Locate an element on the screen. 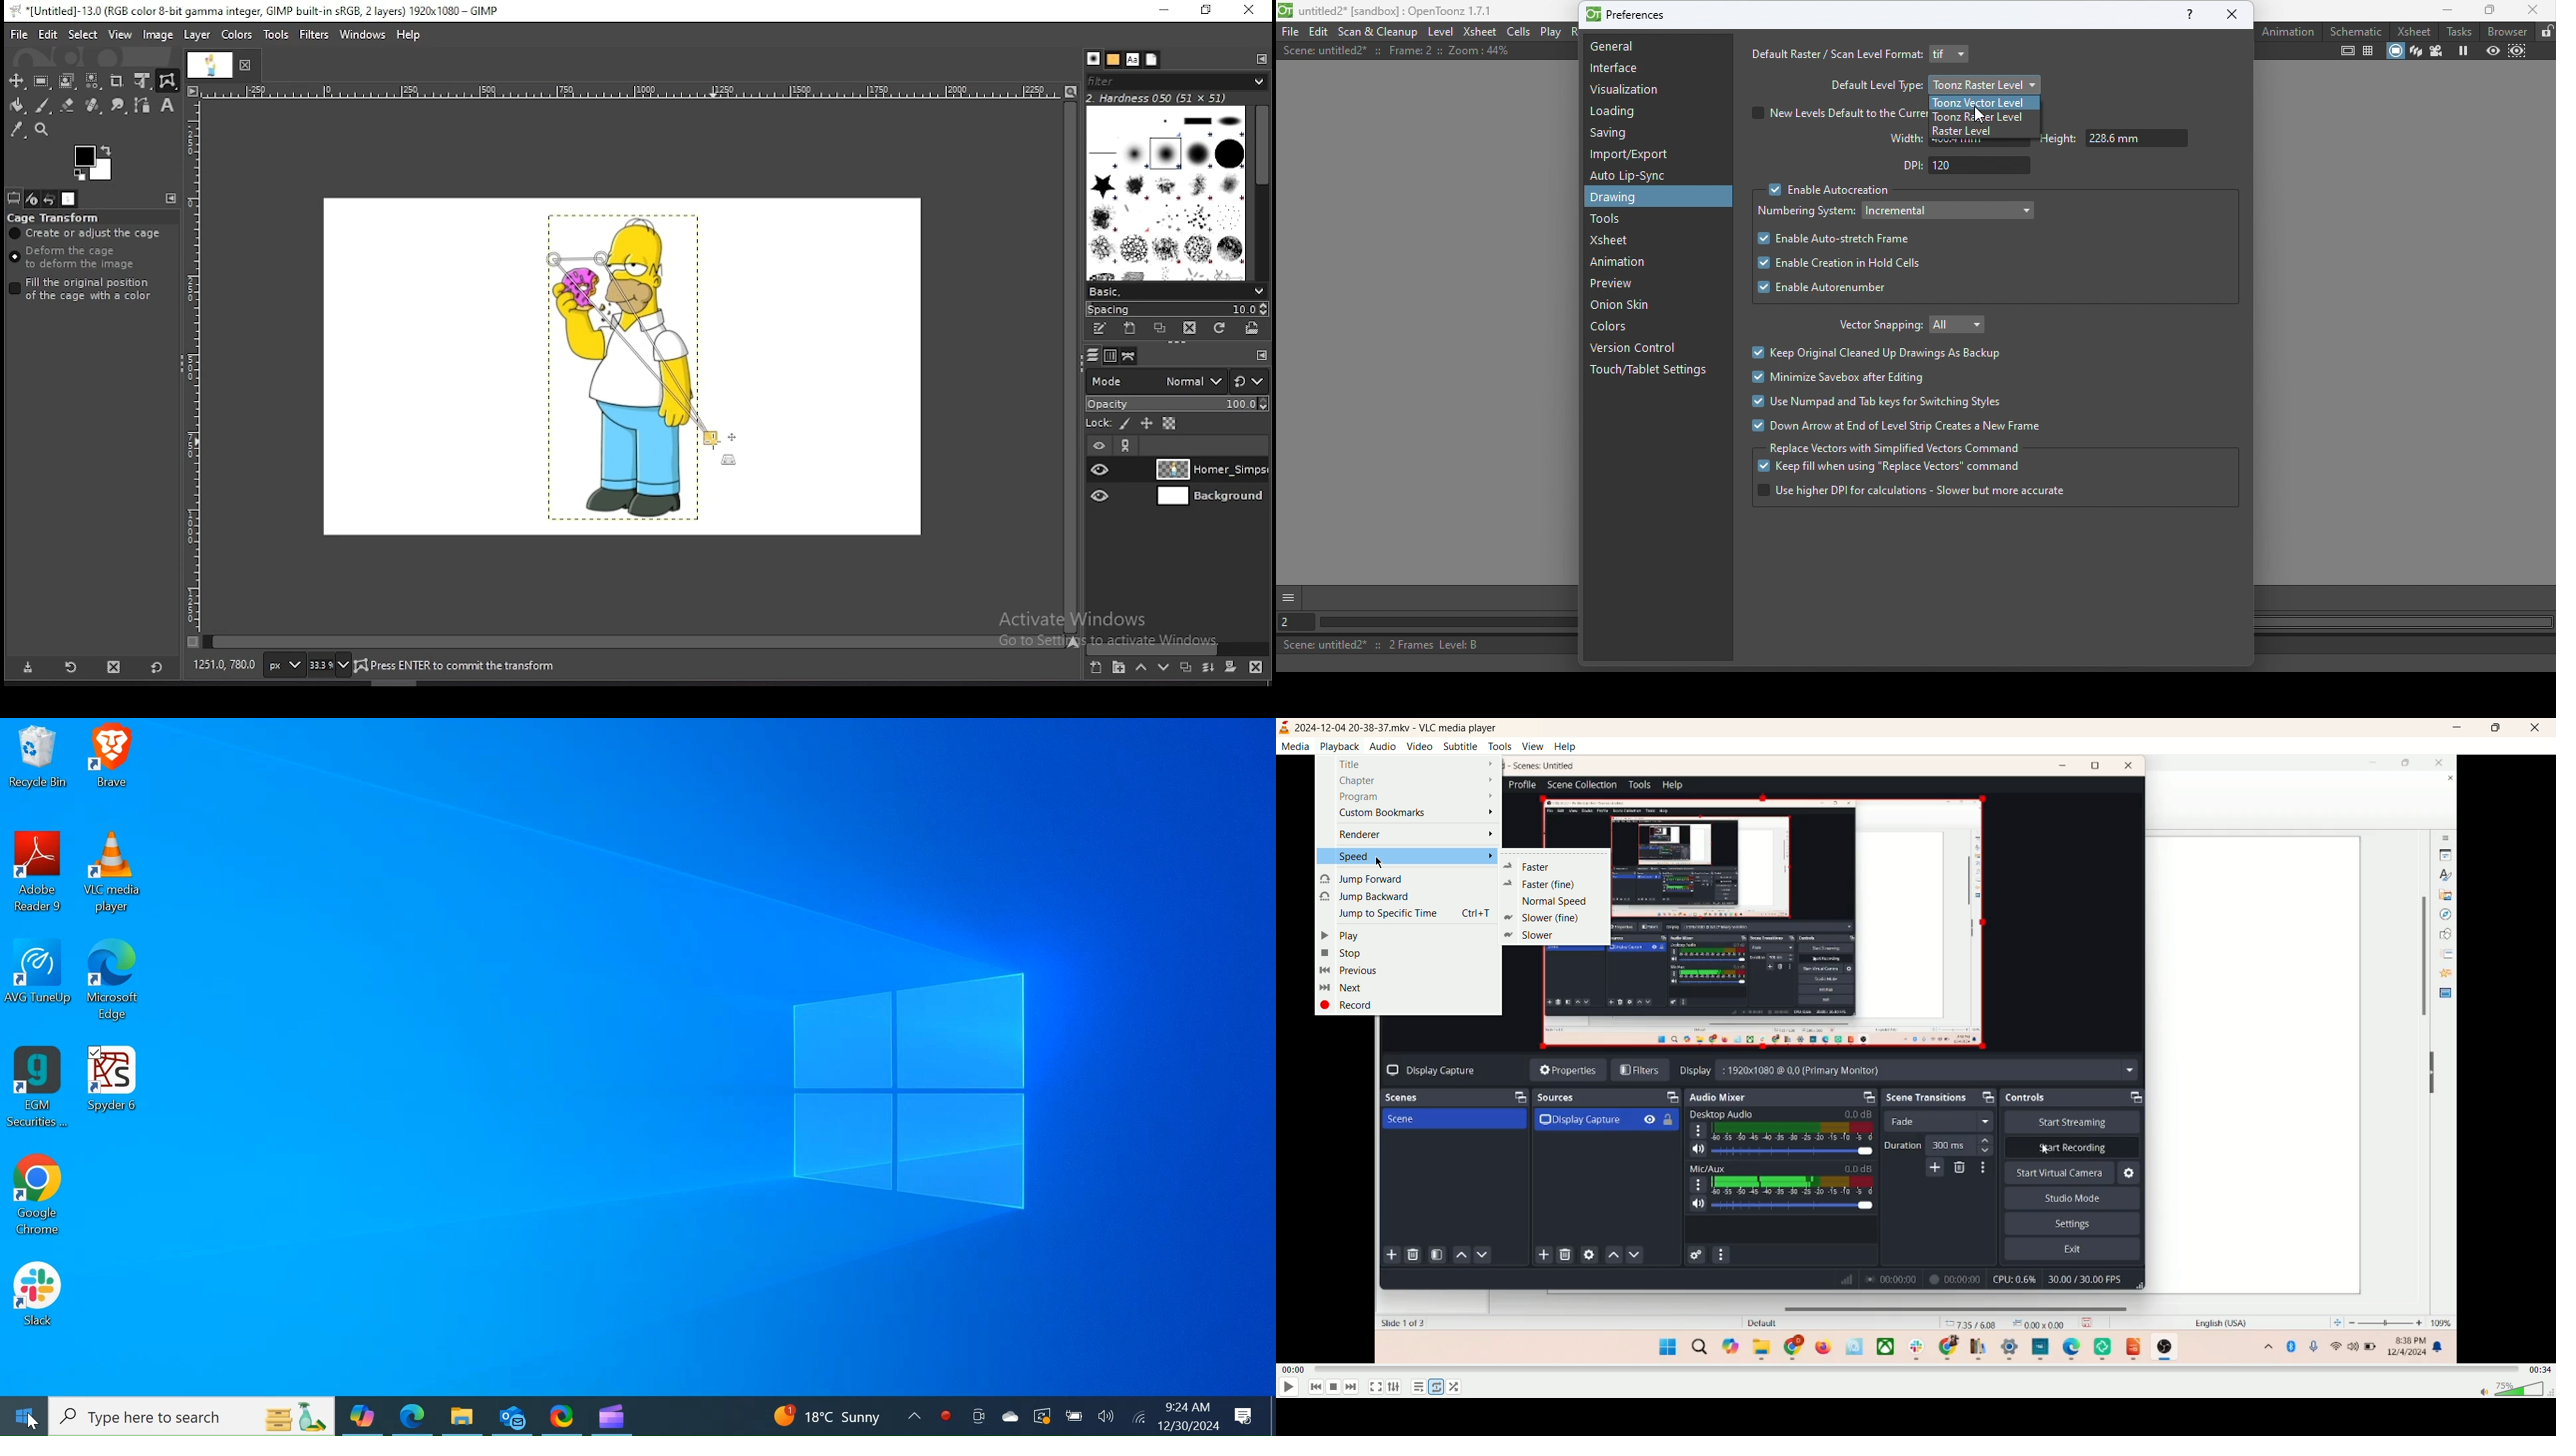 The image size is (2576, 1456). Use higher DPI for calculation - slower but more accurate is located at coordinates (1913, 492).